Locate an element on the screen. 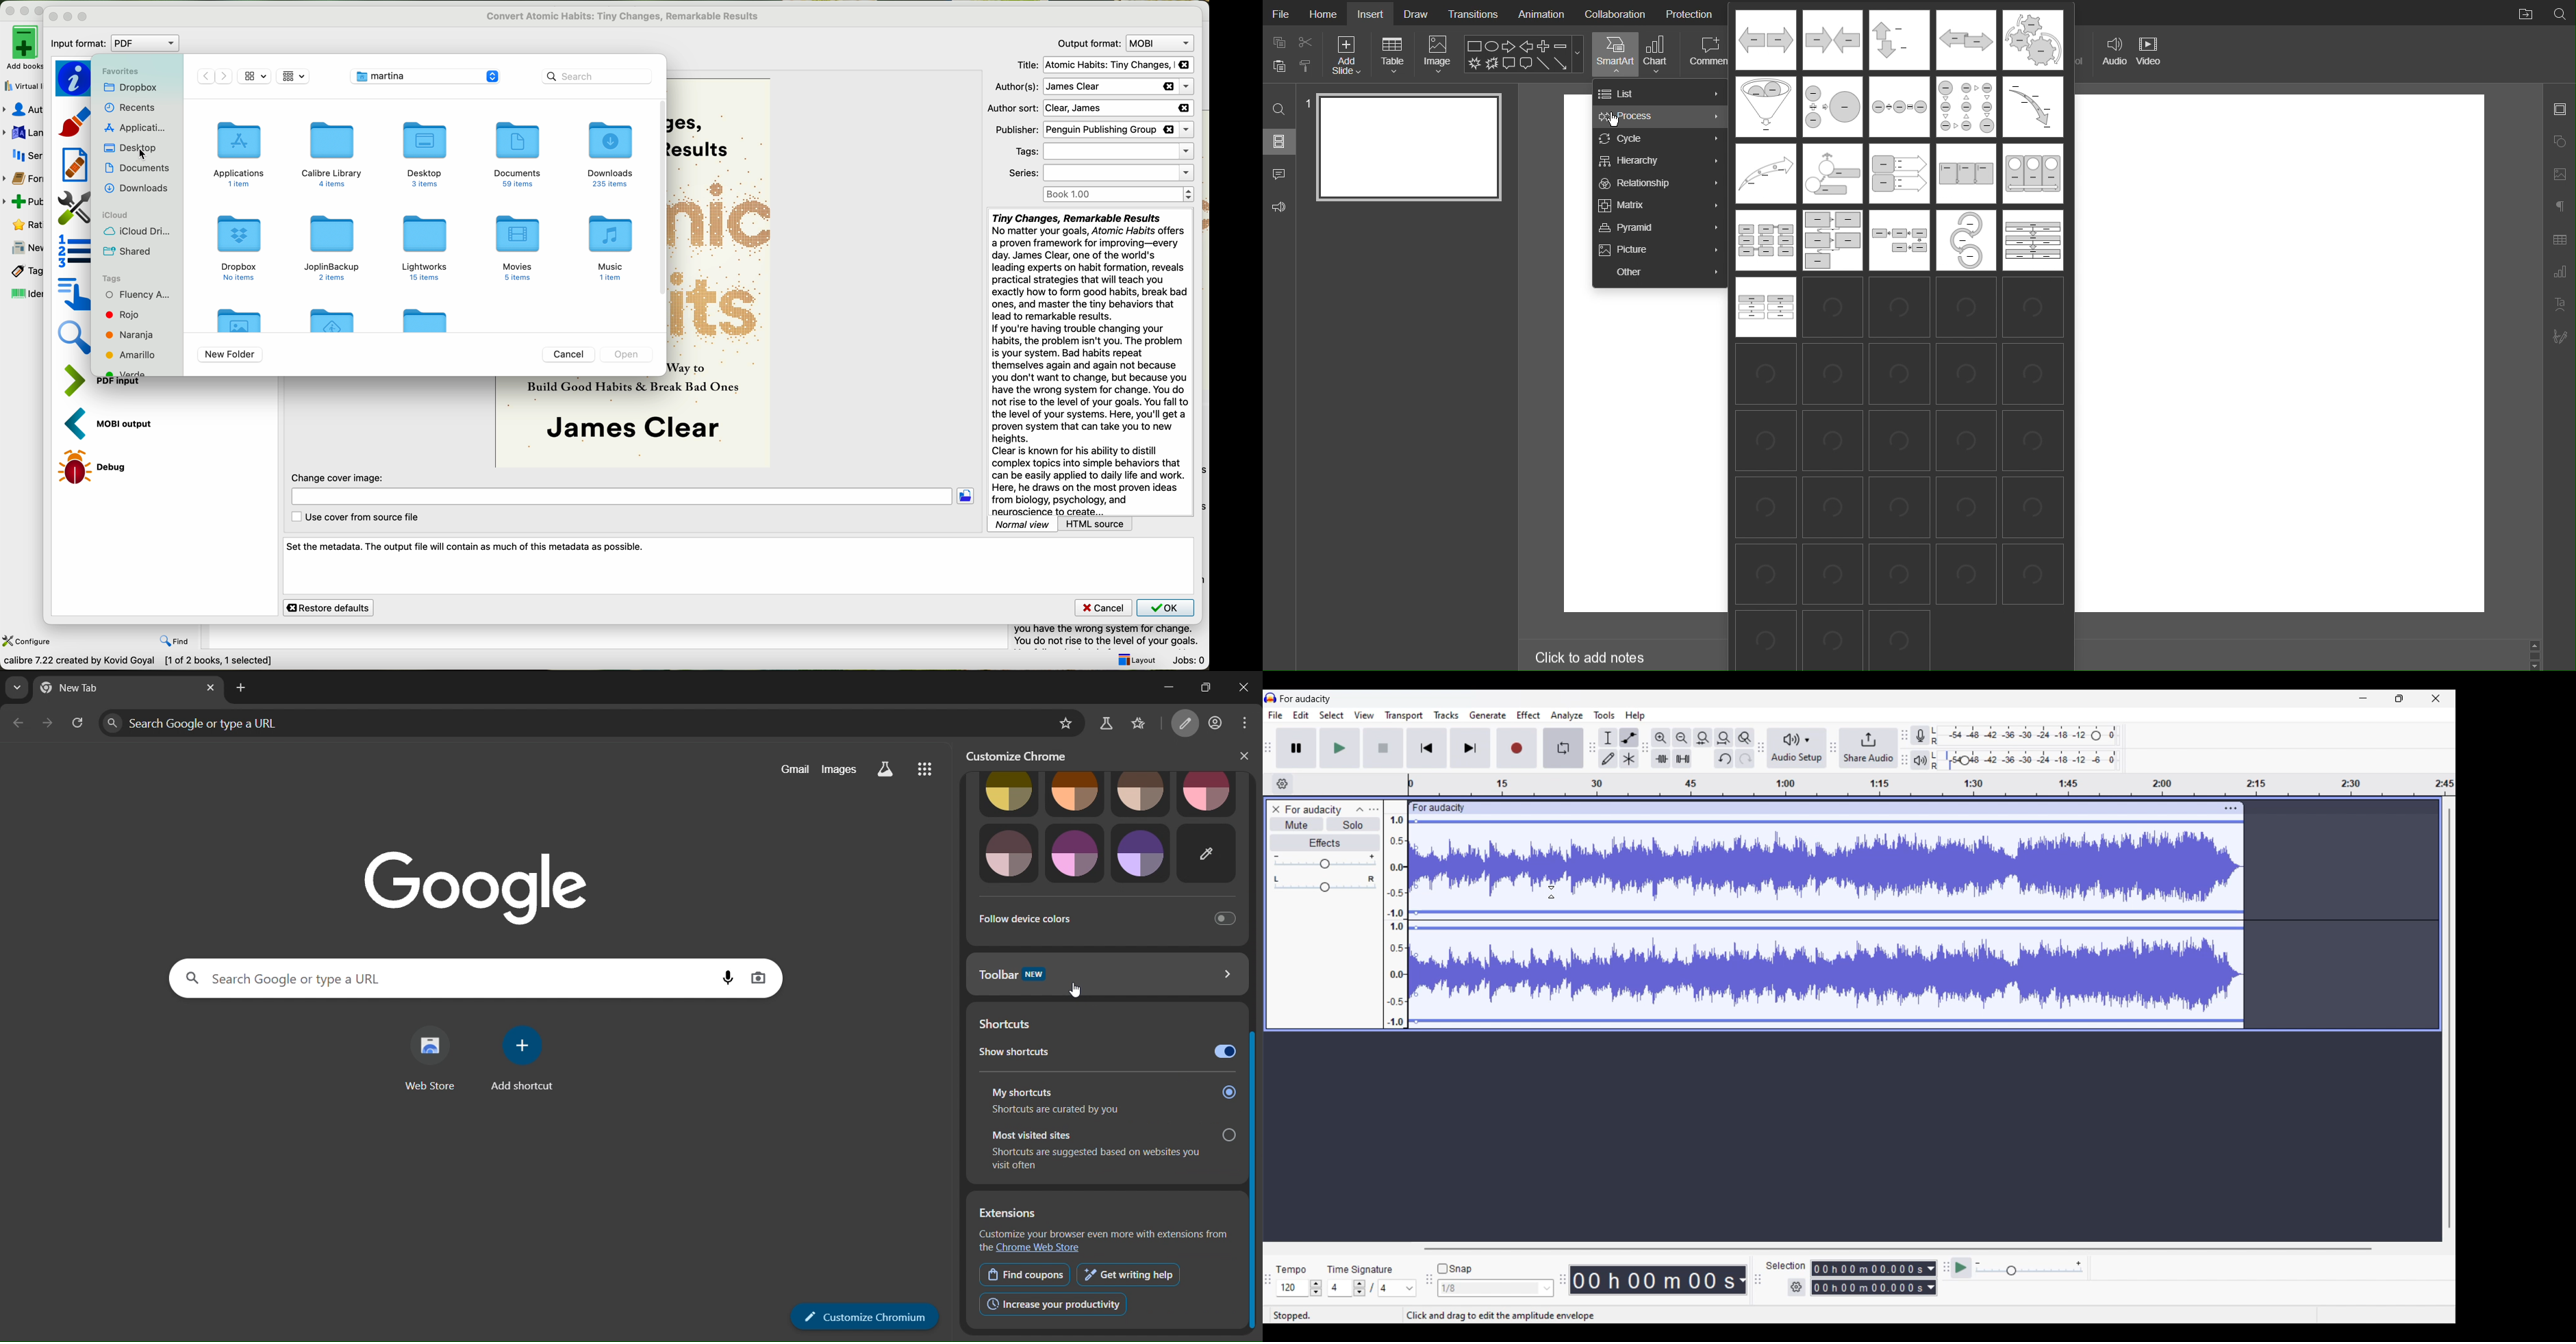 The image size is (2576, 1344). image is located at coordinates (1209, 854).